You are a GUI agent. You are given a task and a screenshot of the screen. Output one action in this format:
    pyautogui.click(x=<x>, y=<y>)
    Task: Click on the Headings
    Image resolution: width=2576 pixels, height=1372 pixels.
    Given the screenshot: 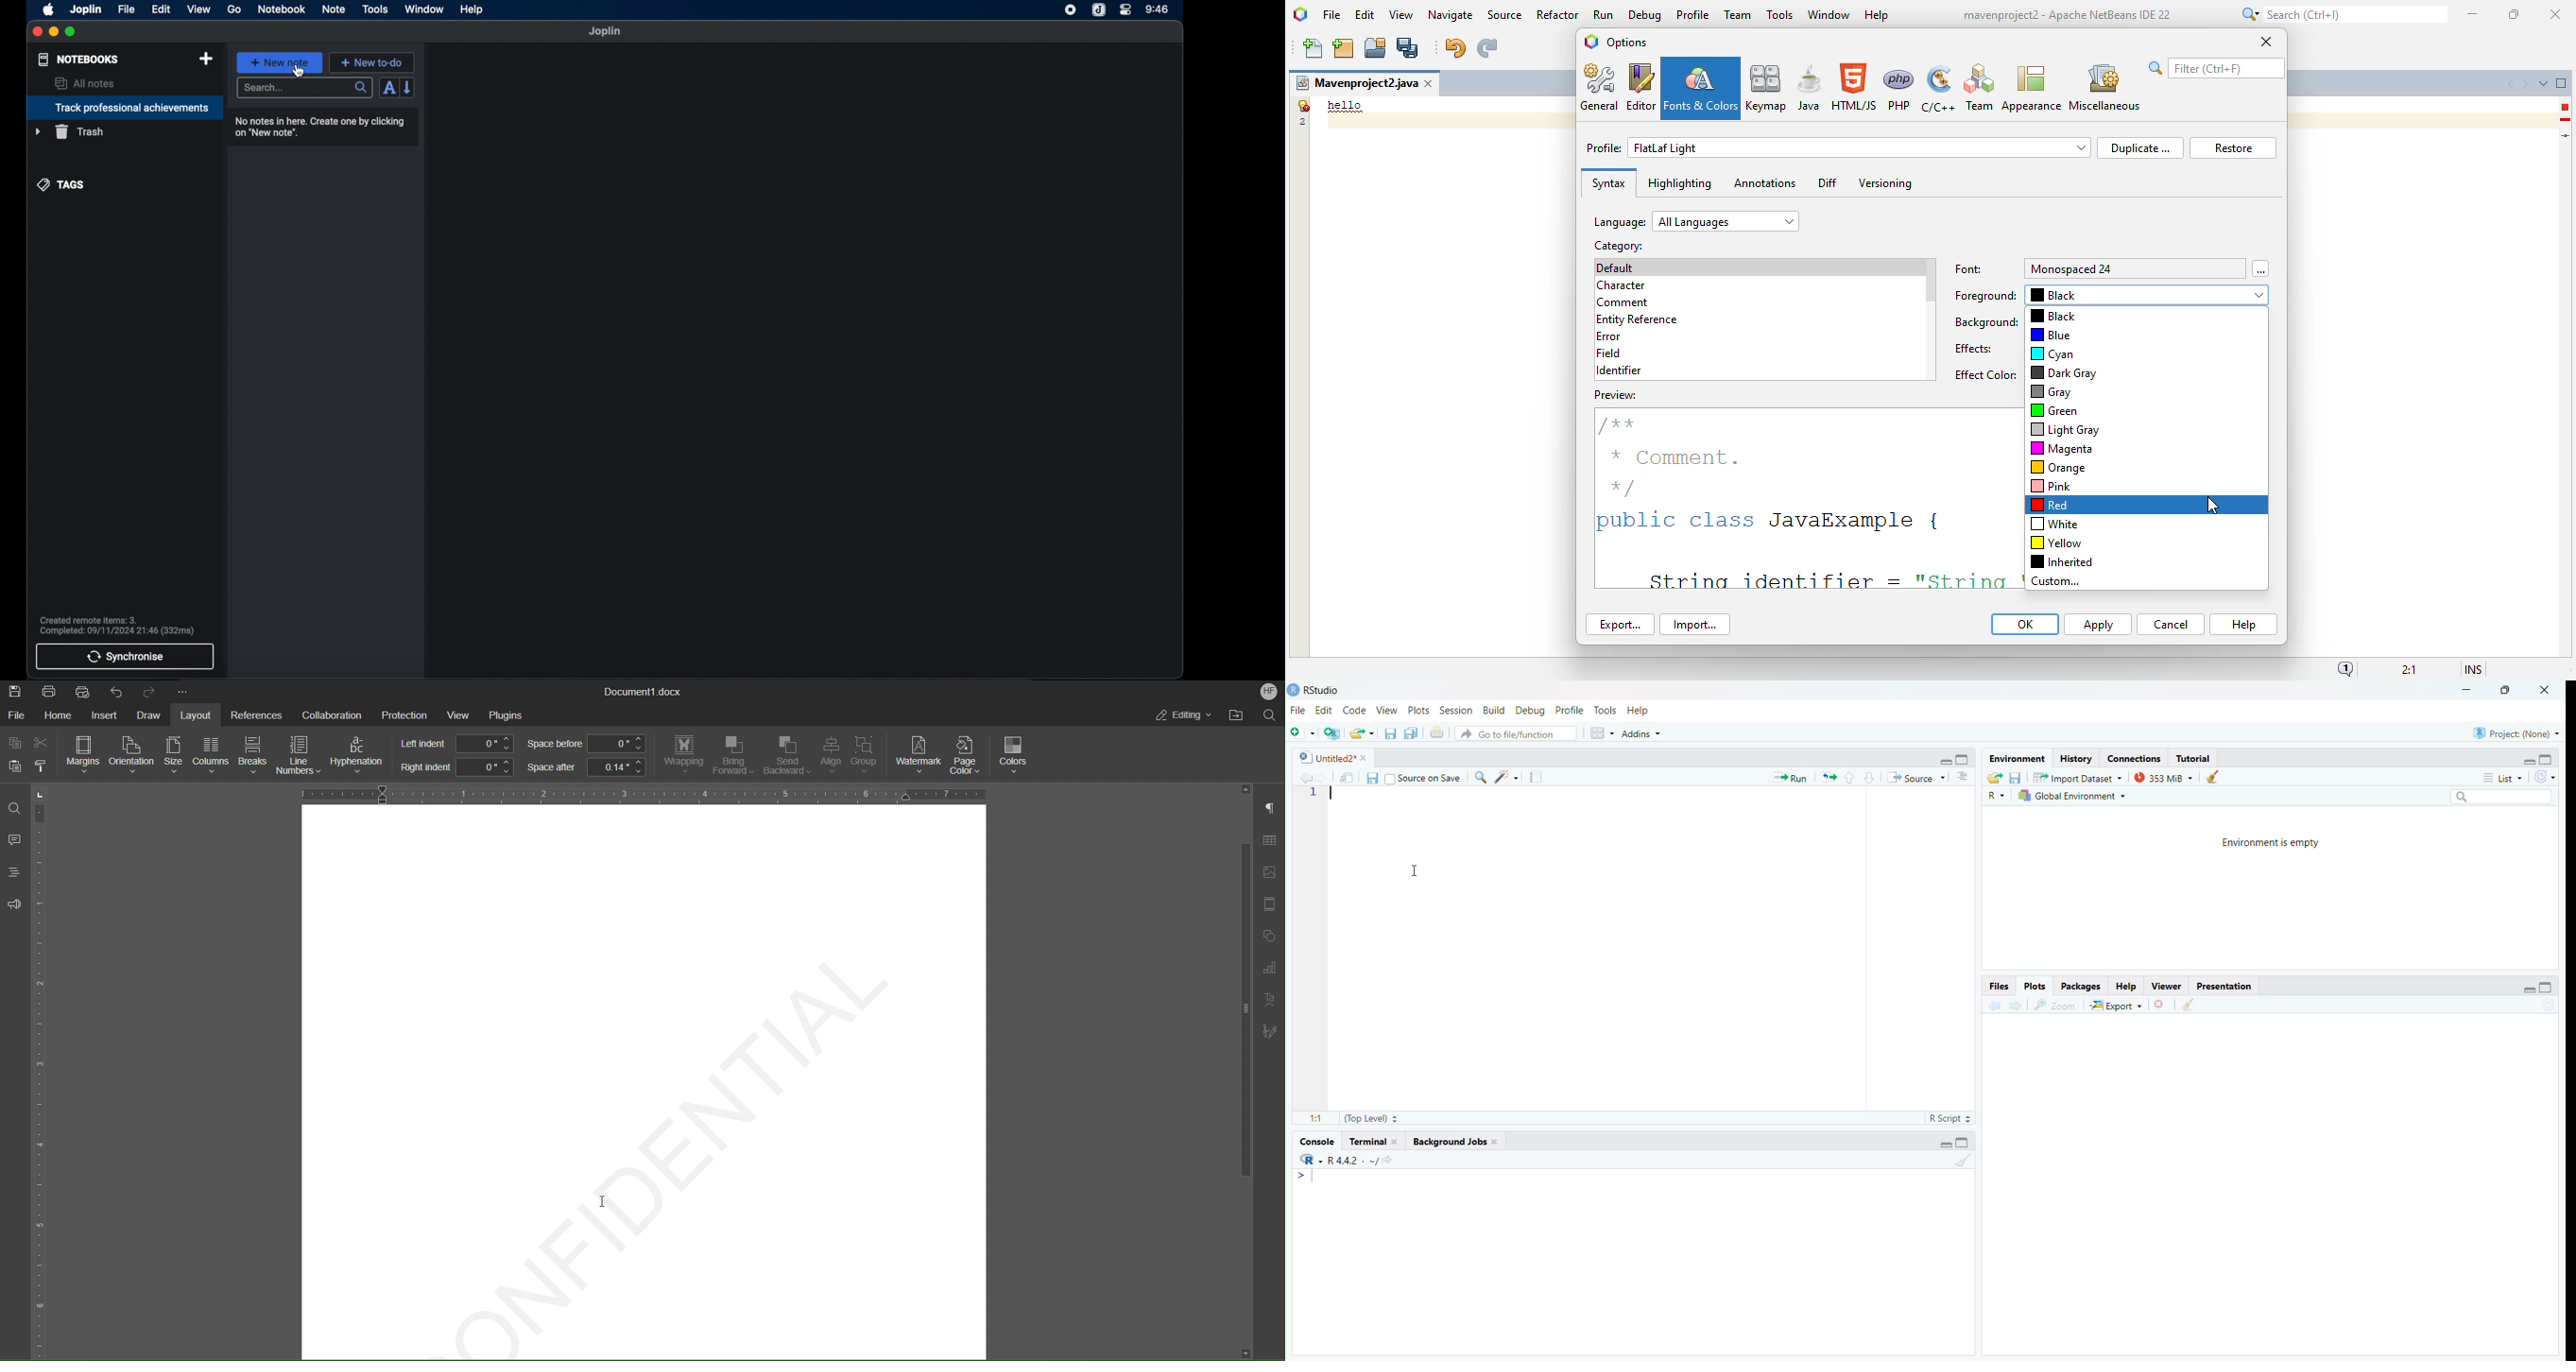 What is the action you would take?
    pyautogui.click(x=13, y=872)
    